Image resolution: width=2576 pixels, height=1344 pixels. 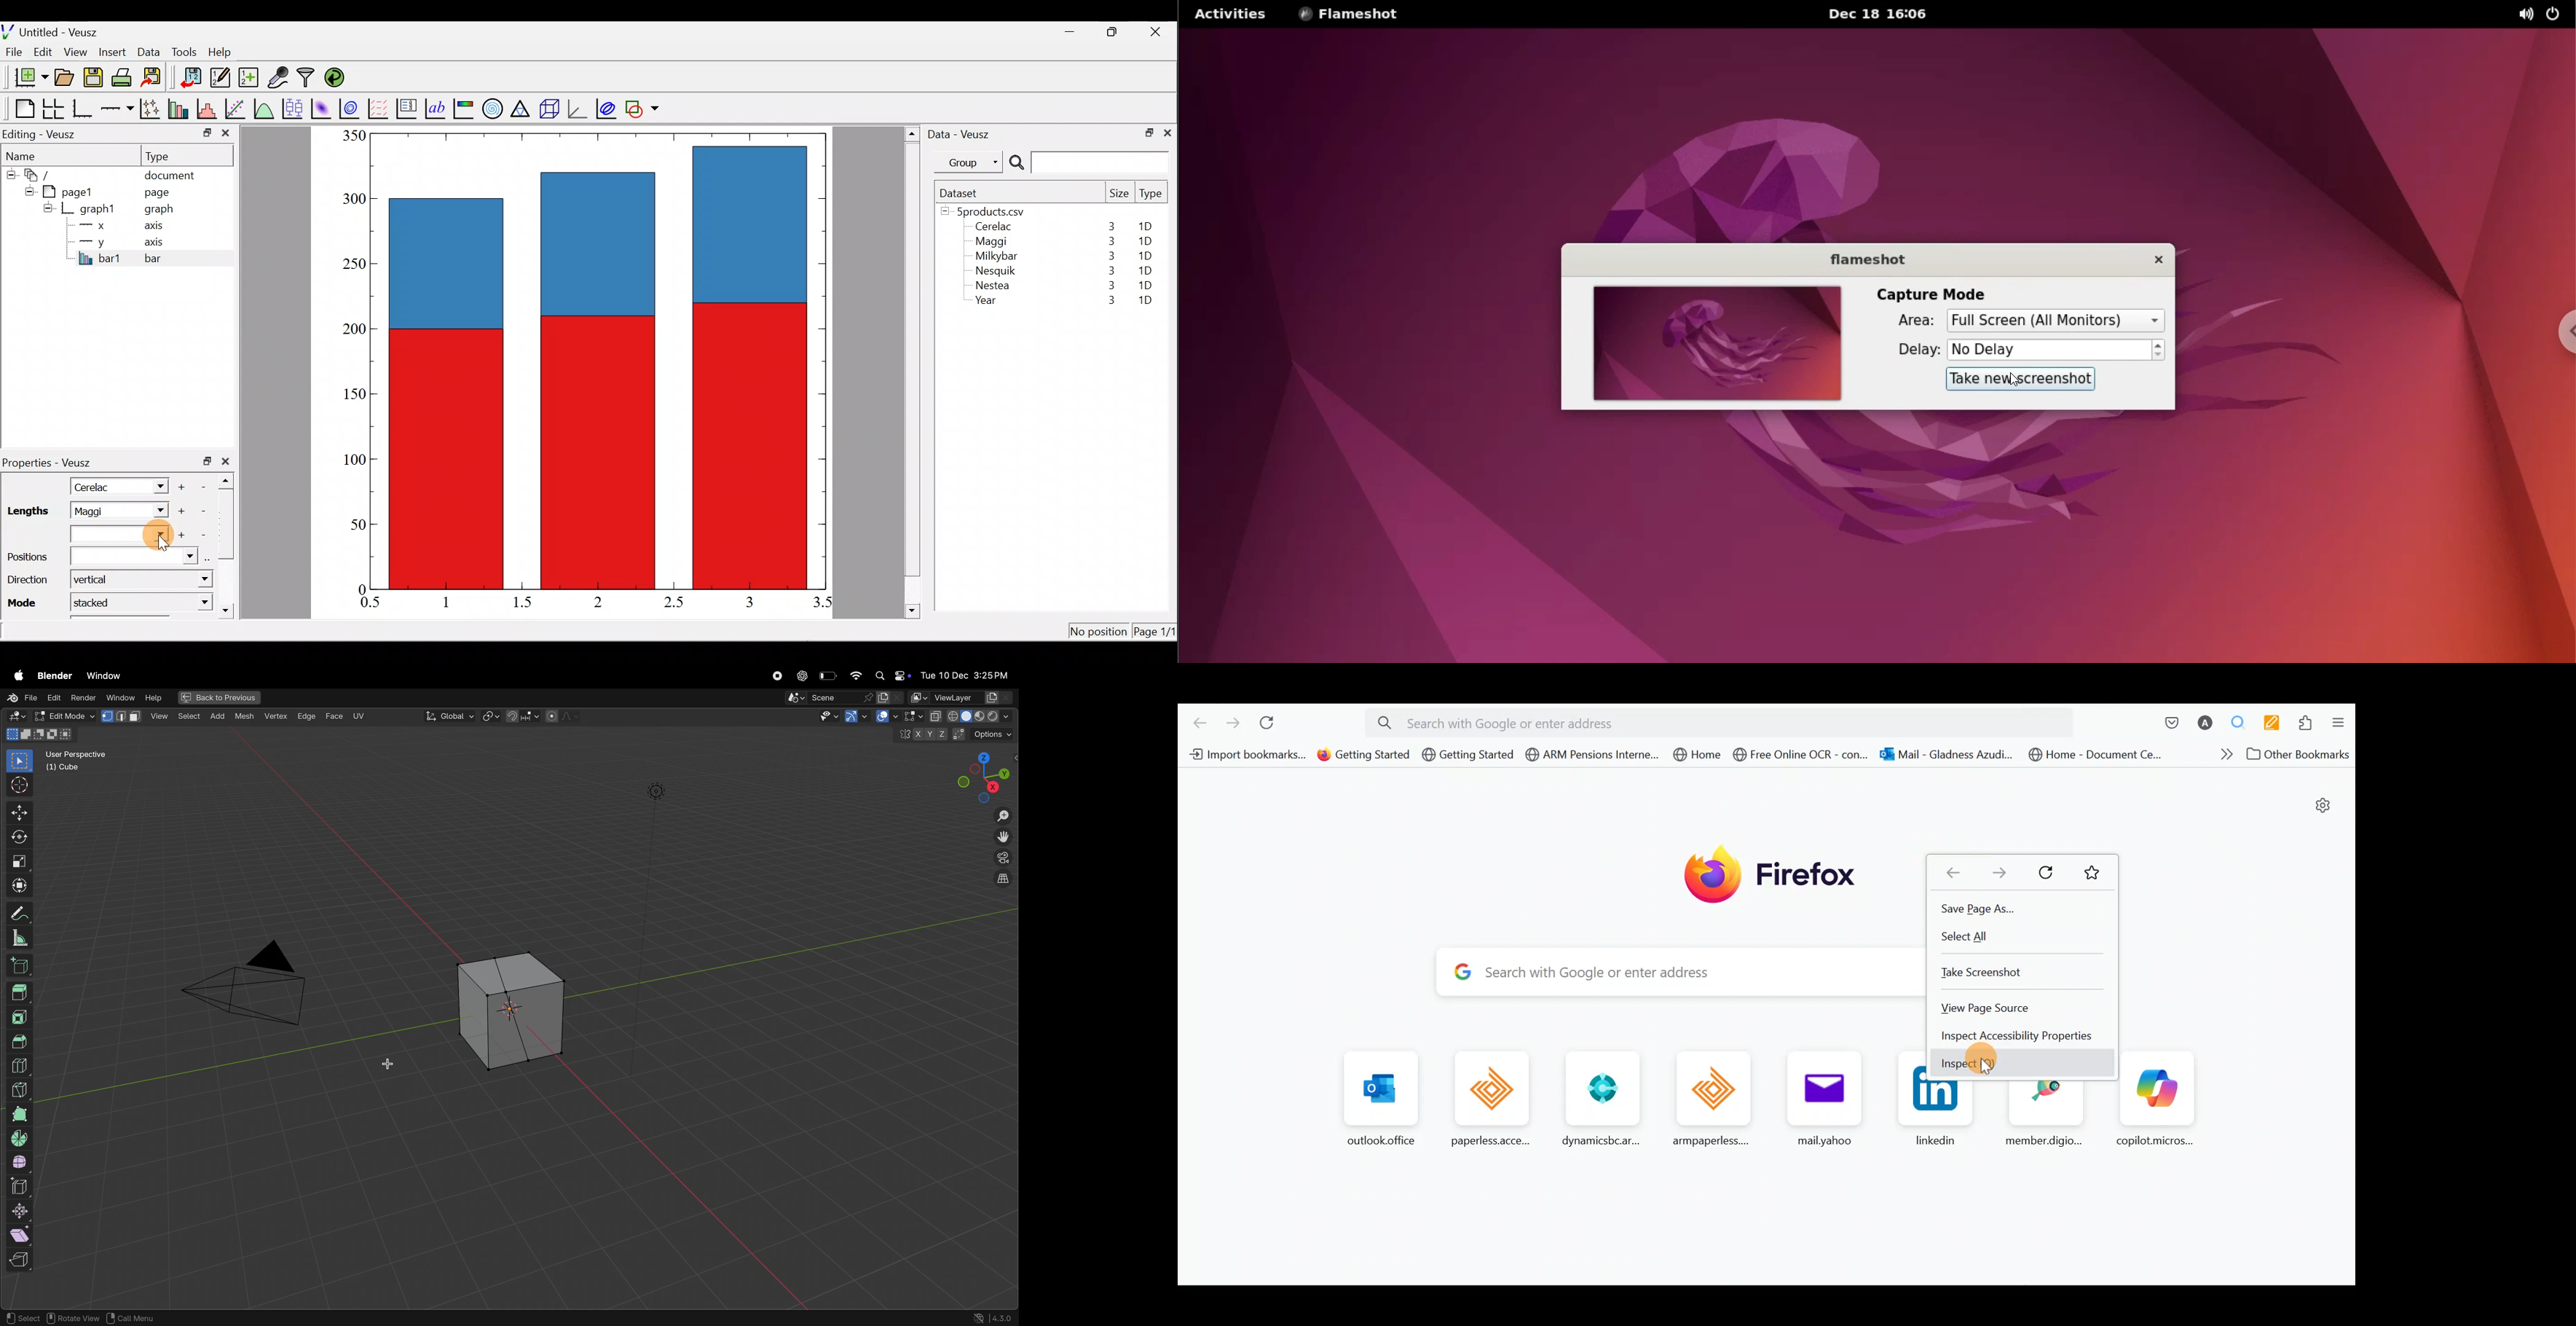 I want to click on Data - Veusz, so click(x=962, y=133).